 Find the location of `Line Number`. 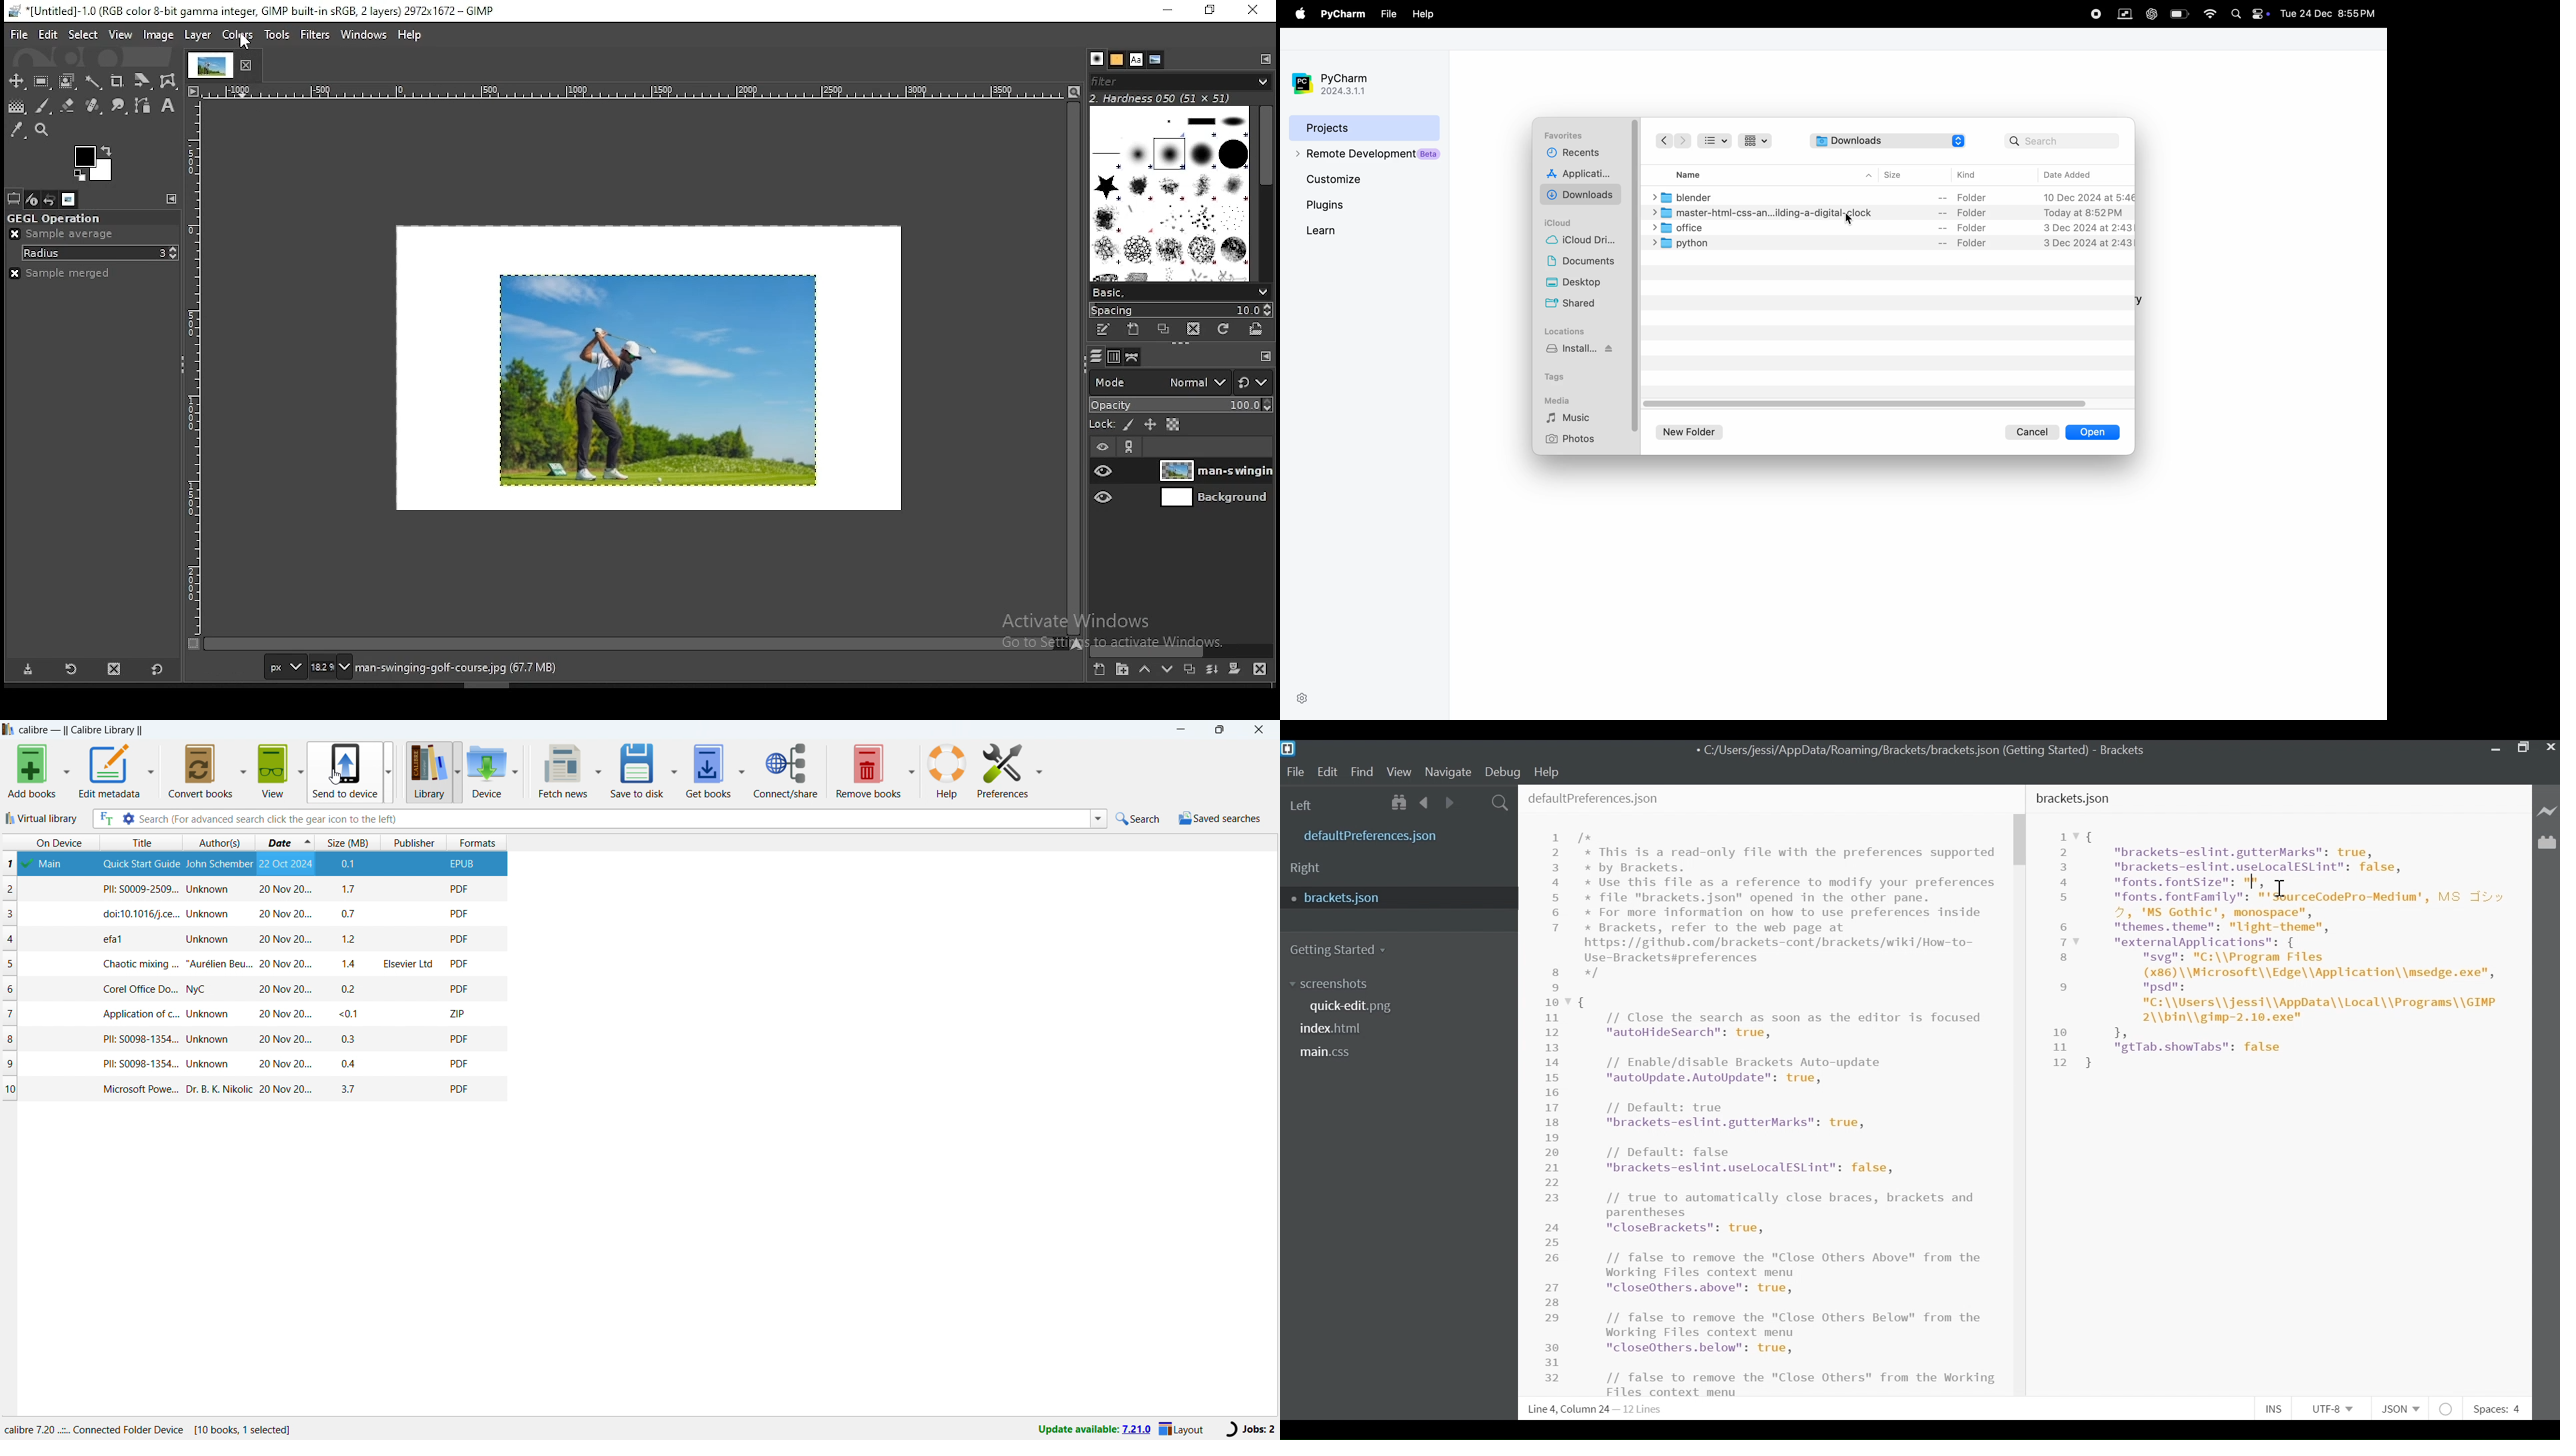

Line Number is located at coordinates (1557, 1106).